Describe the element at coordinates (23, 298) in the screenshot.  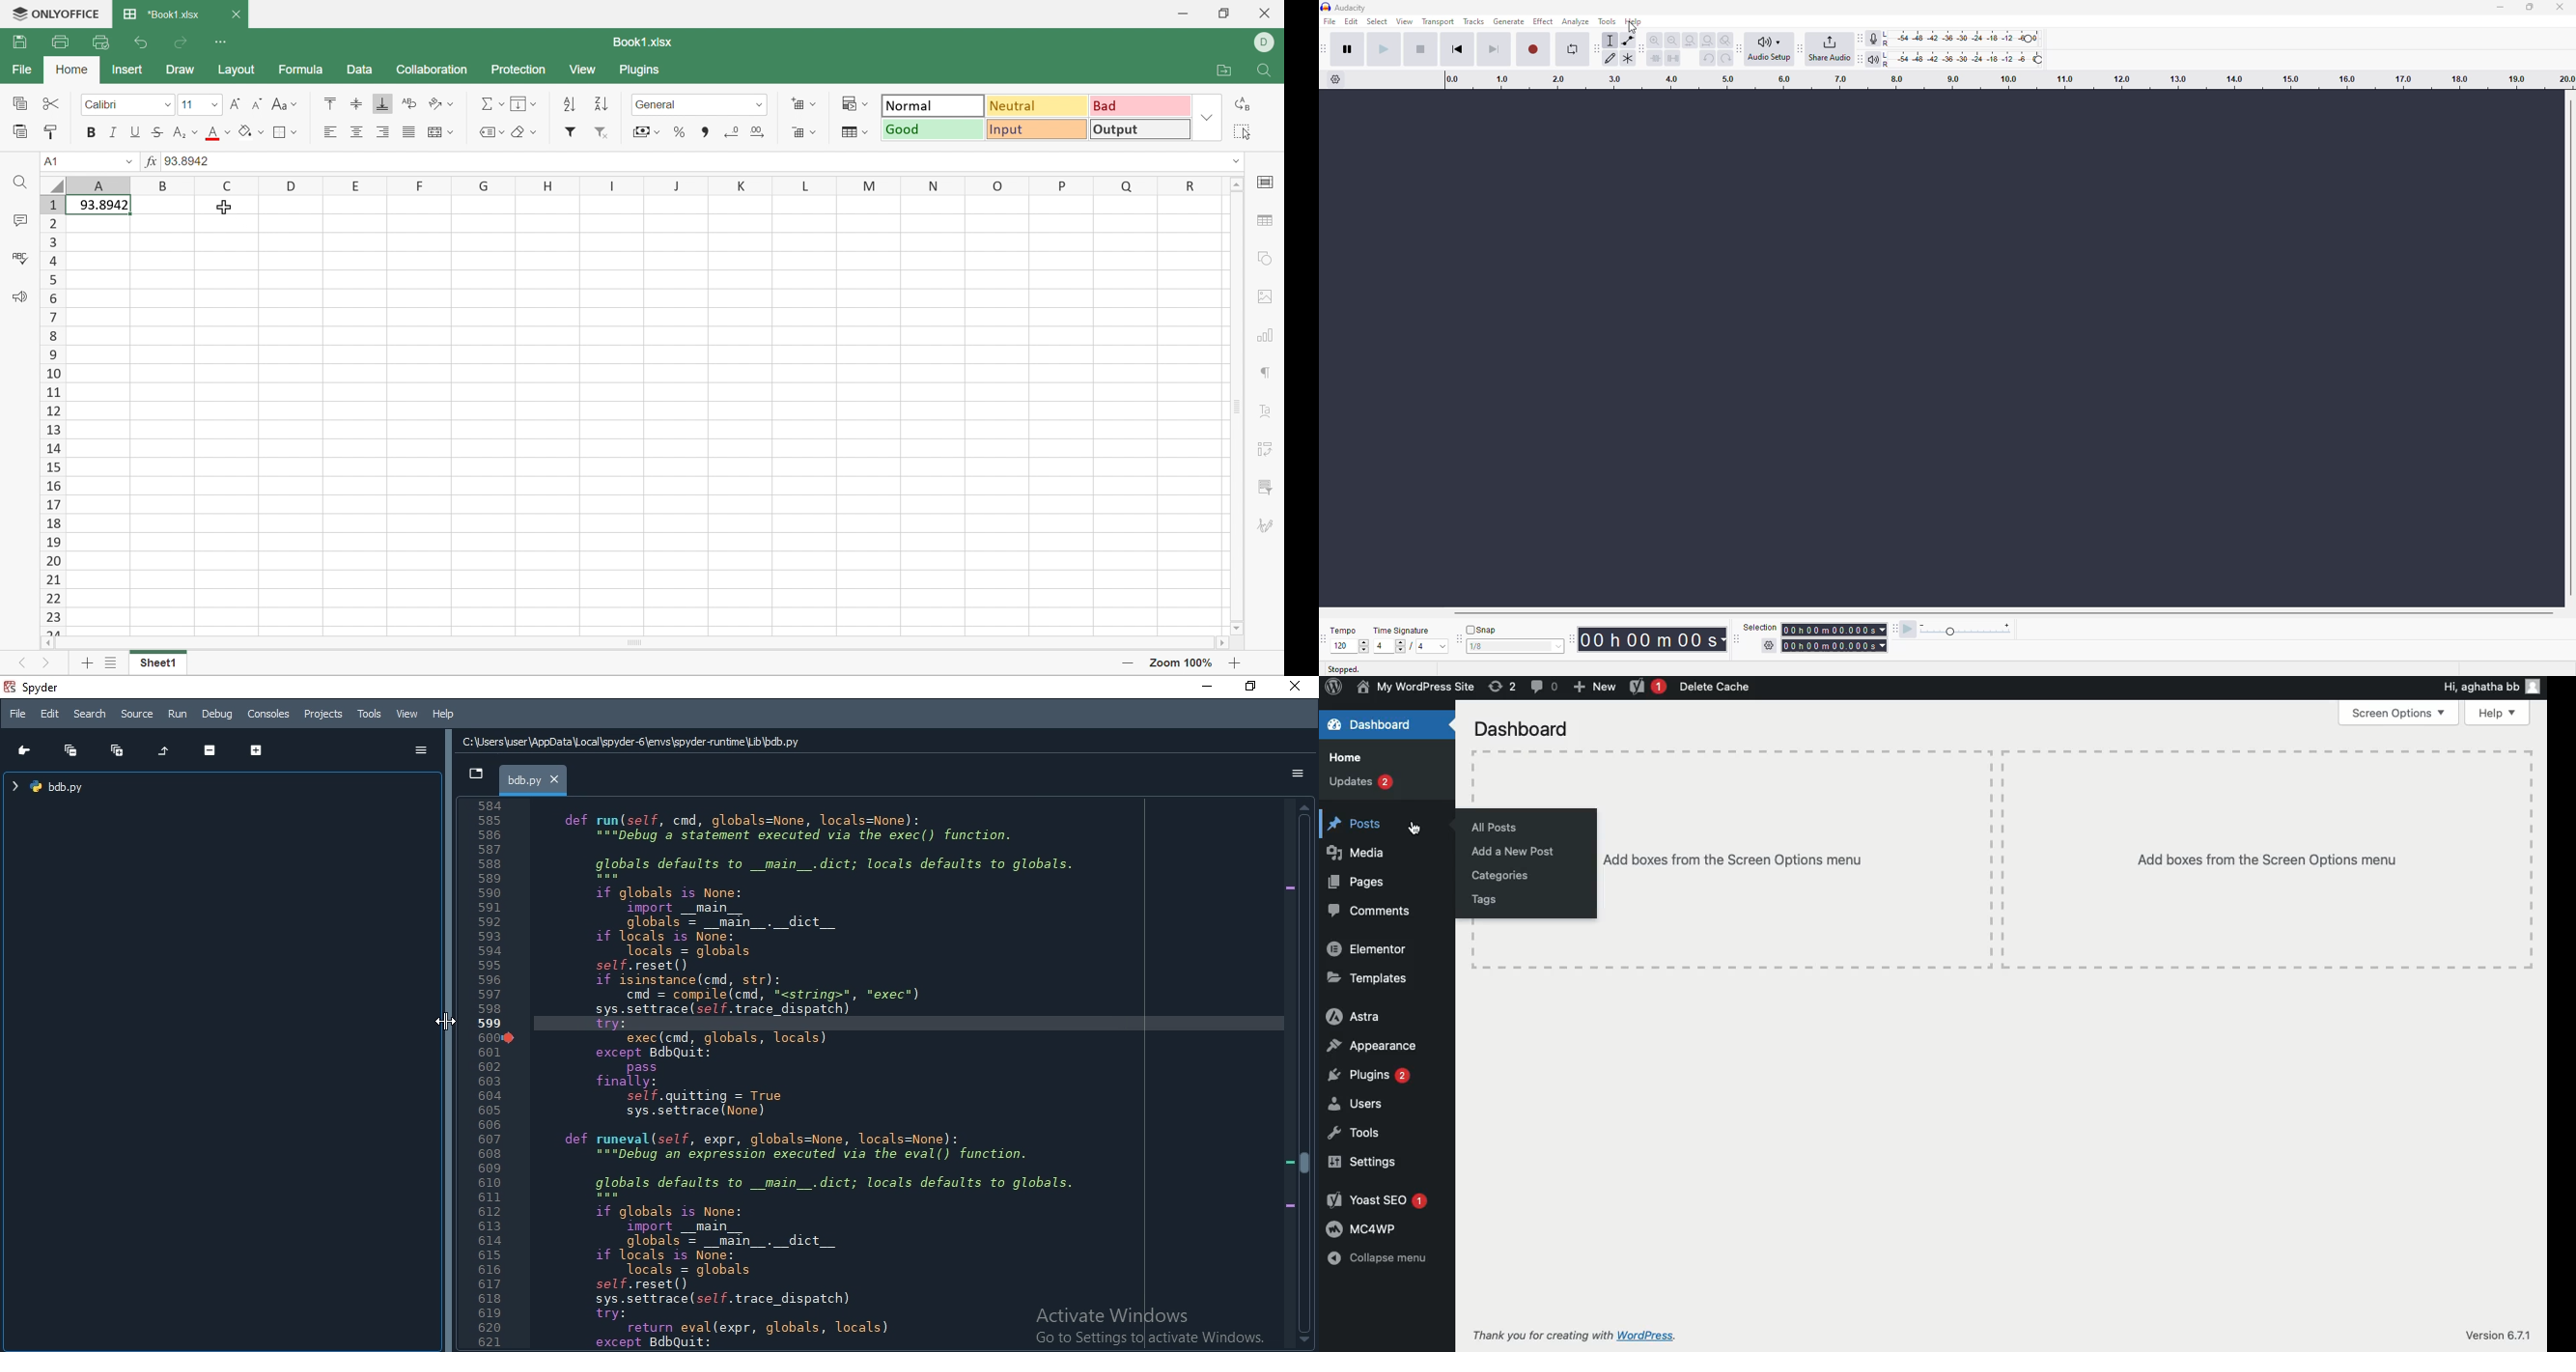
I see `Feedback & Support` at that location.